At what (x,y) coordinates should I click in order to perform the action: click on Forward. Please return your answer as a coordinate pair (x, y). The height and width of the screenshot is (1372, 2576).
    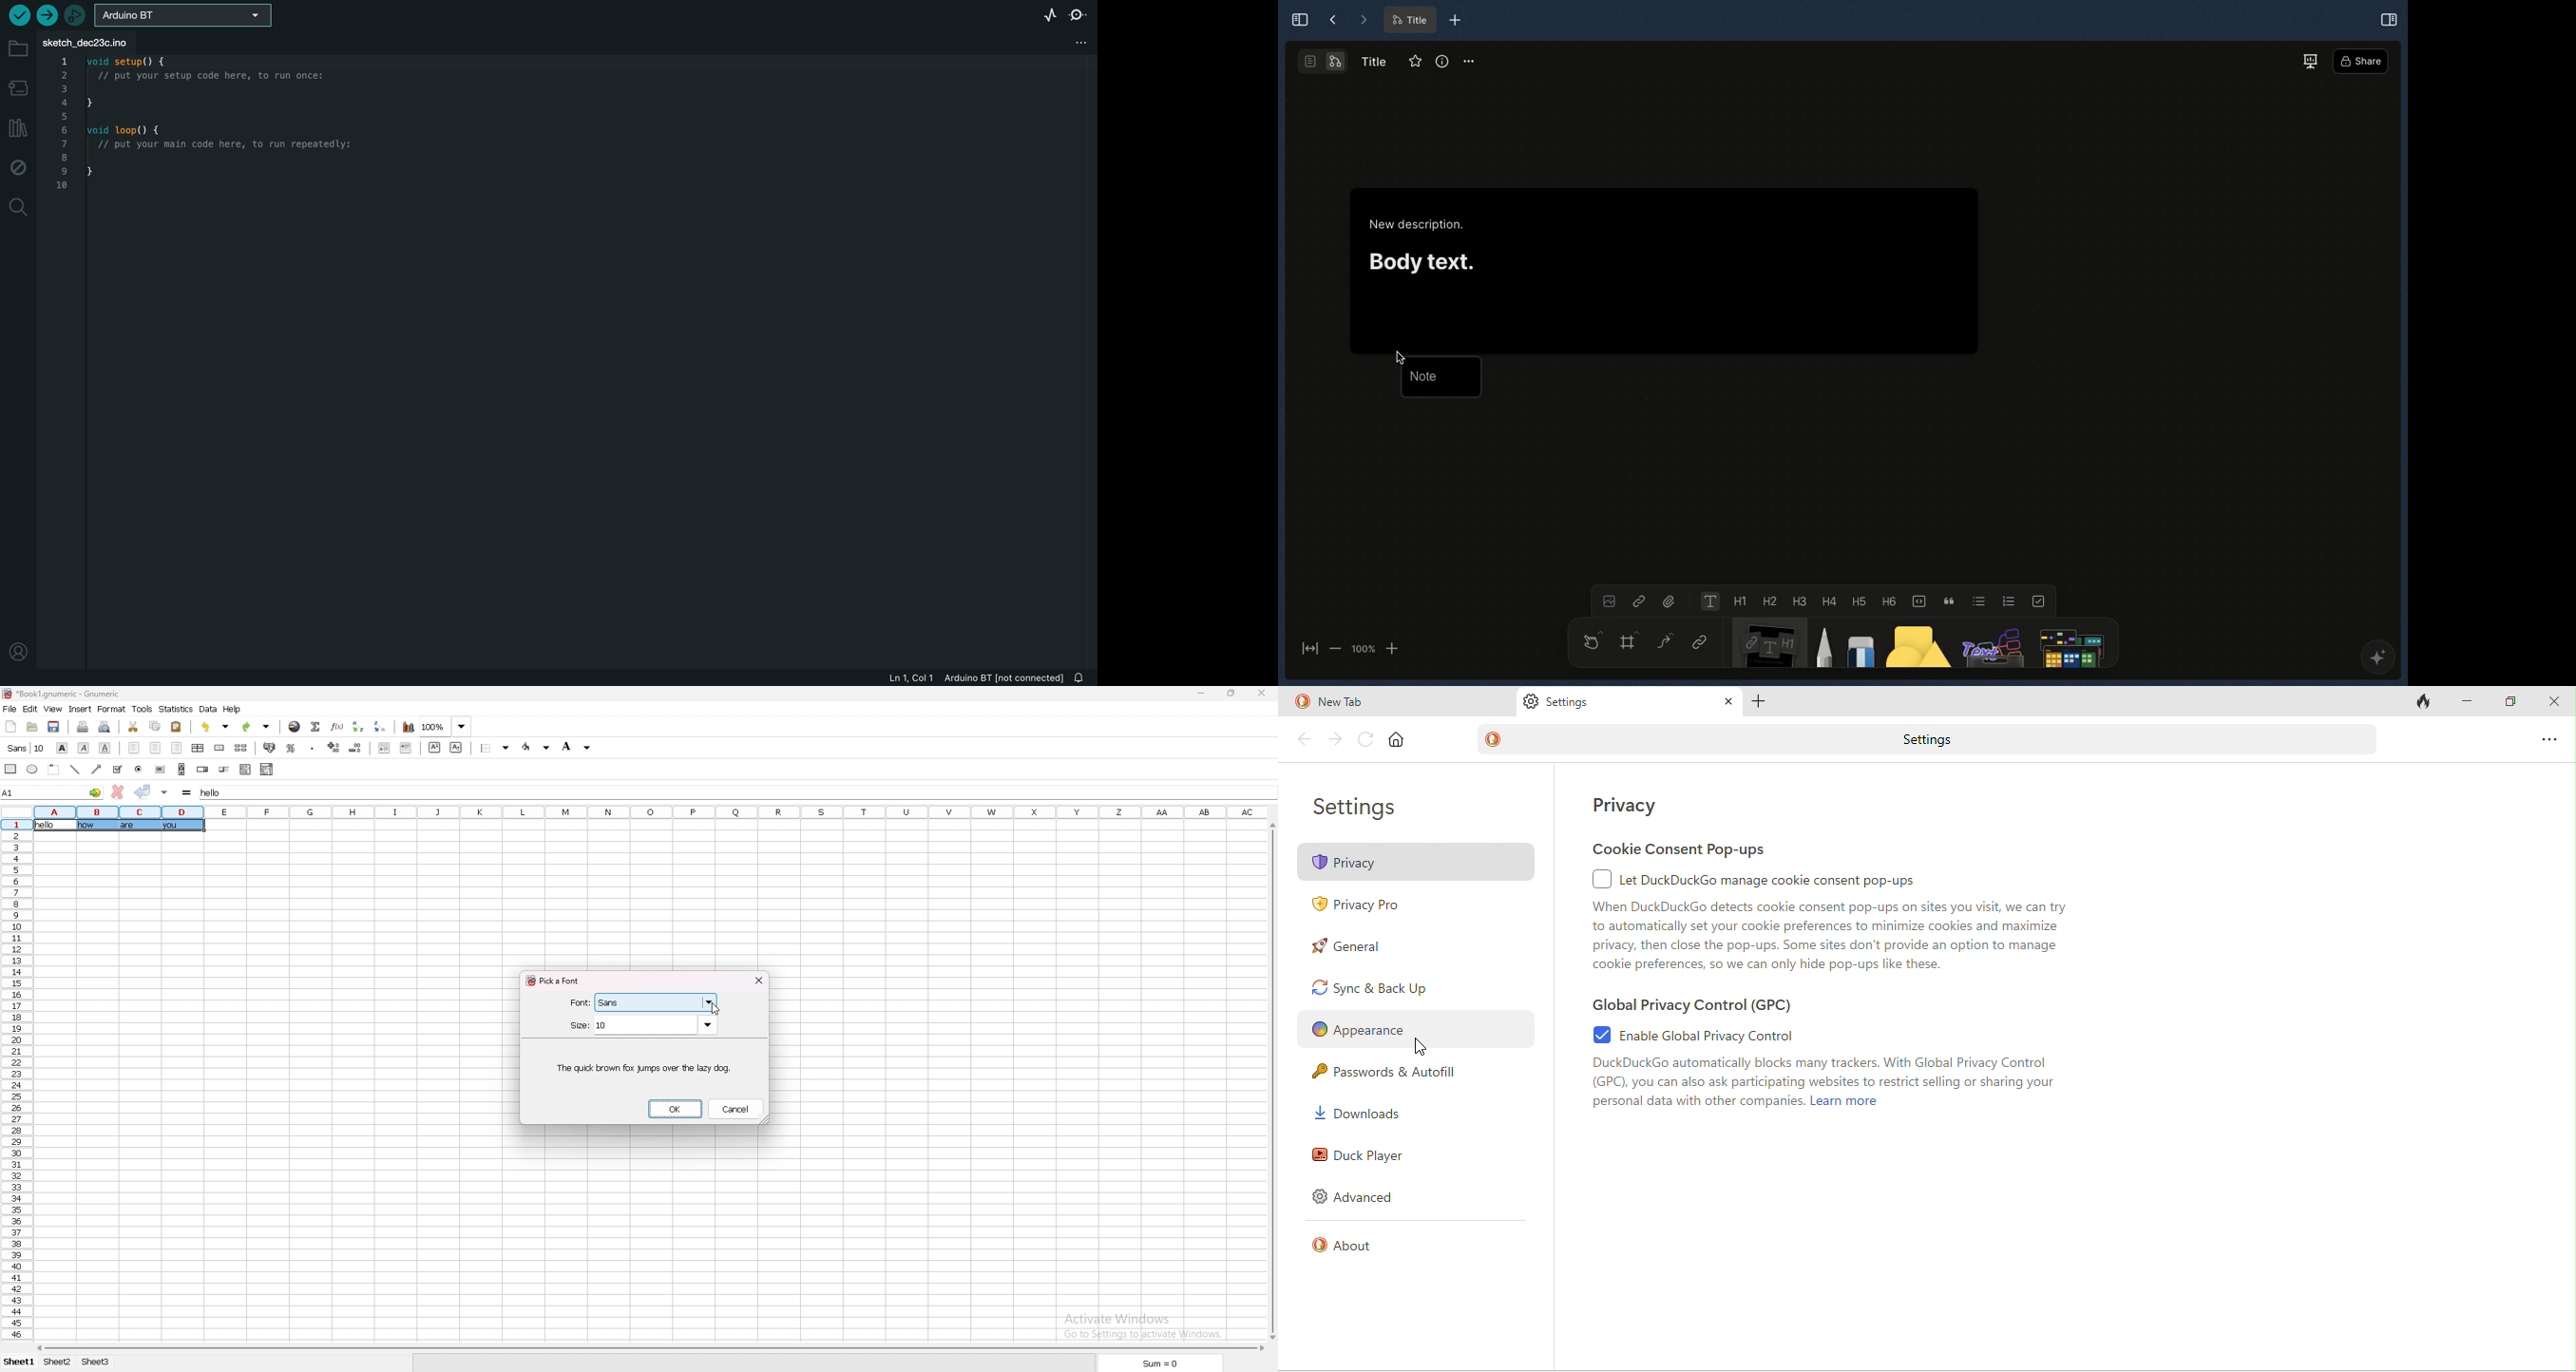
    Looking at the image, I should click on (1363, 20).